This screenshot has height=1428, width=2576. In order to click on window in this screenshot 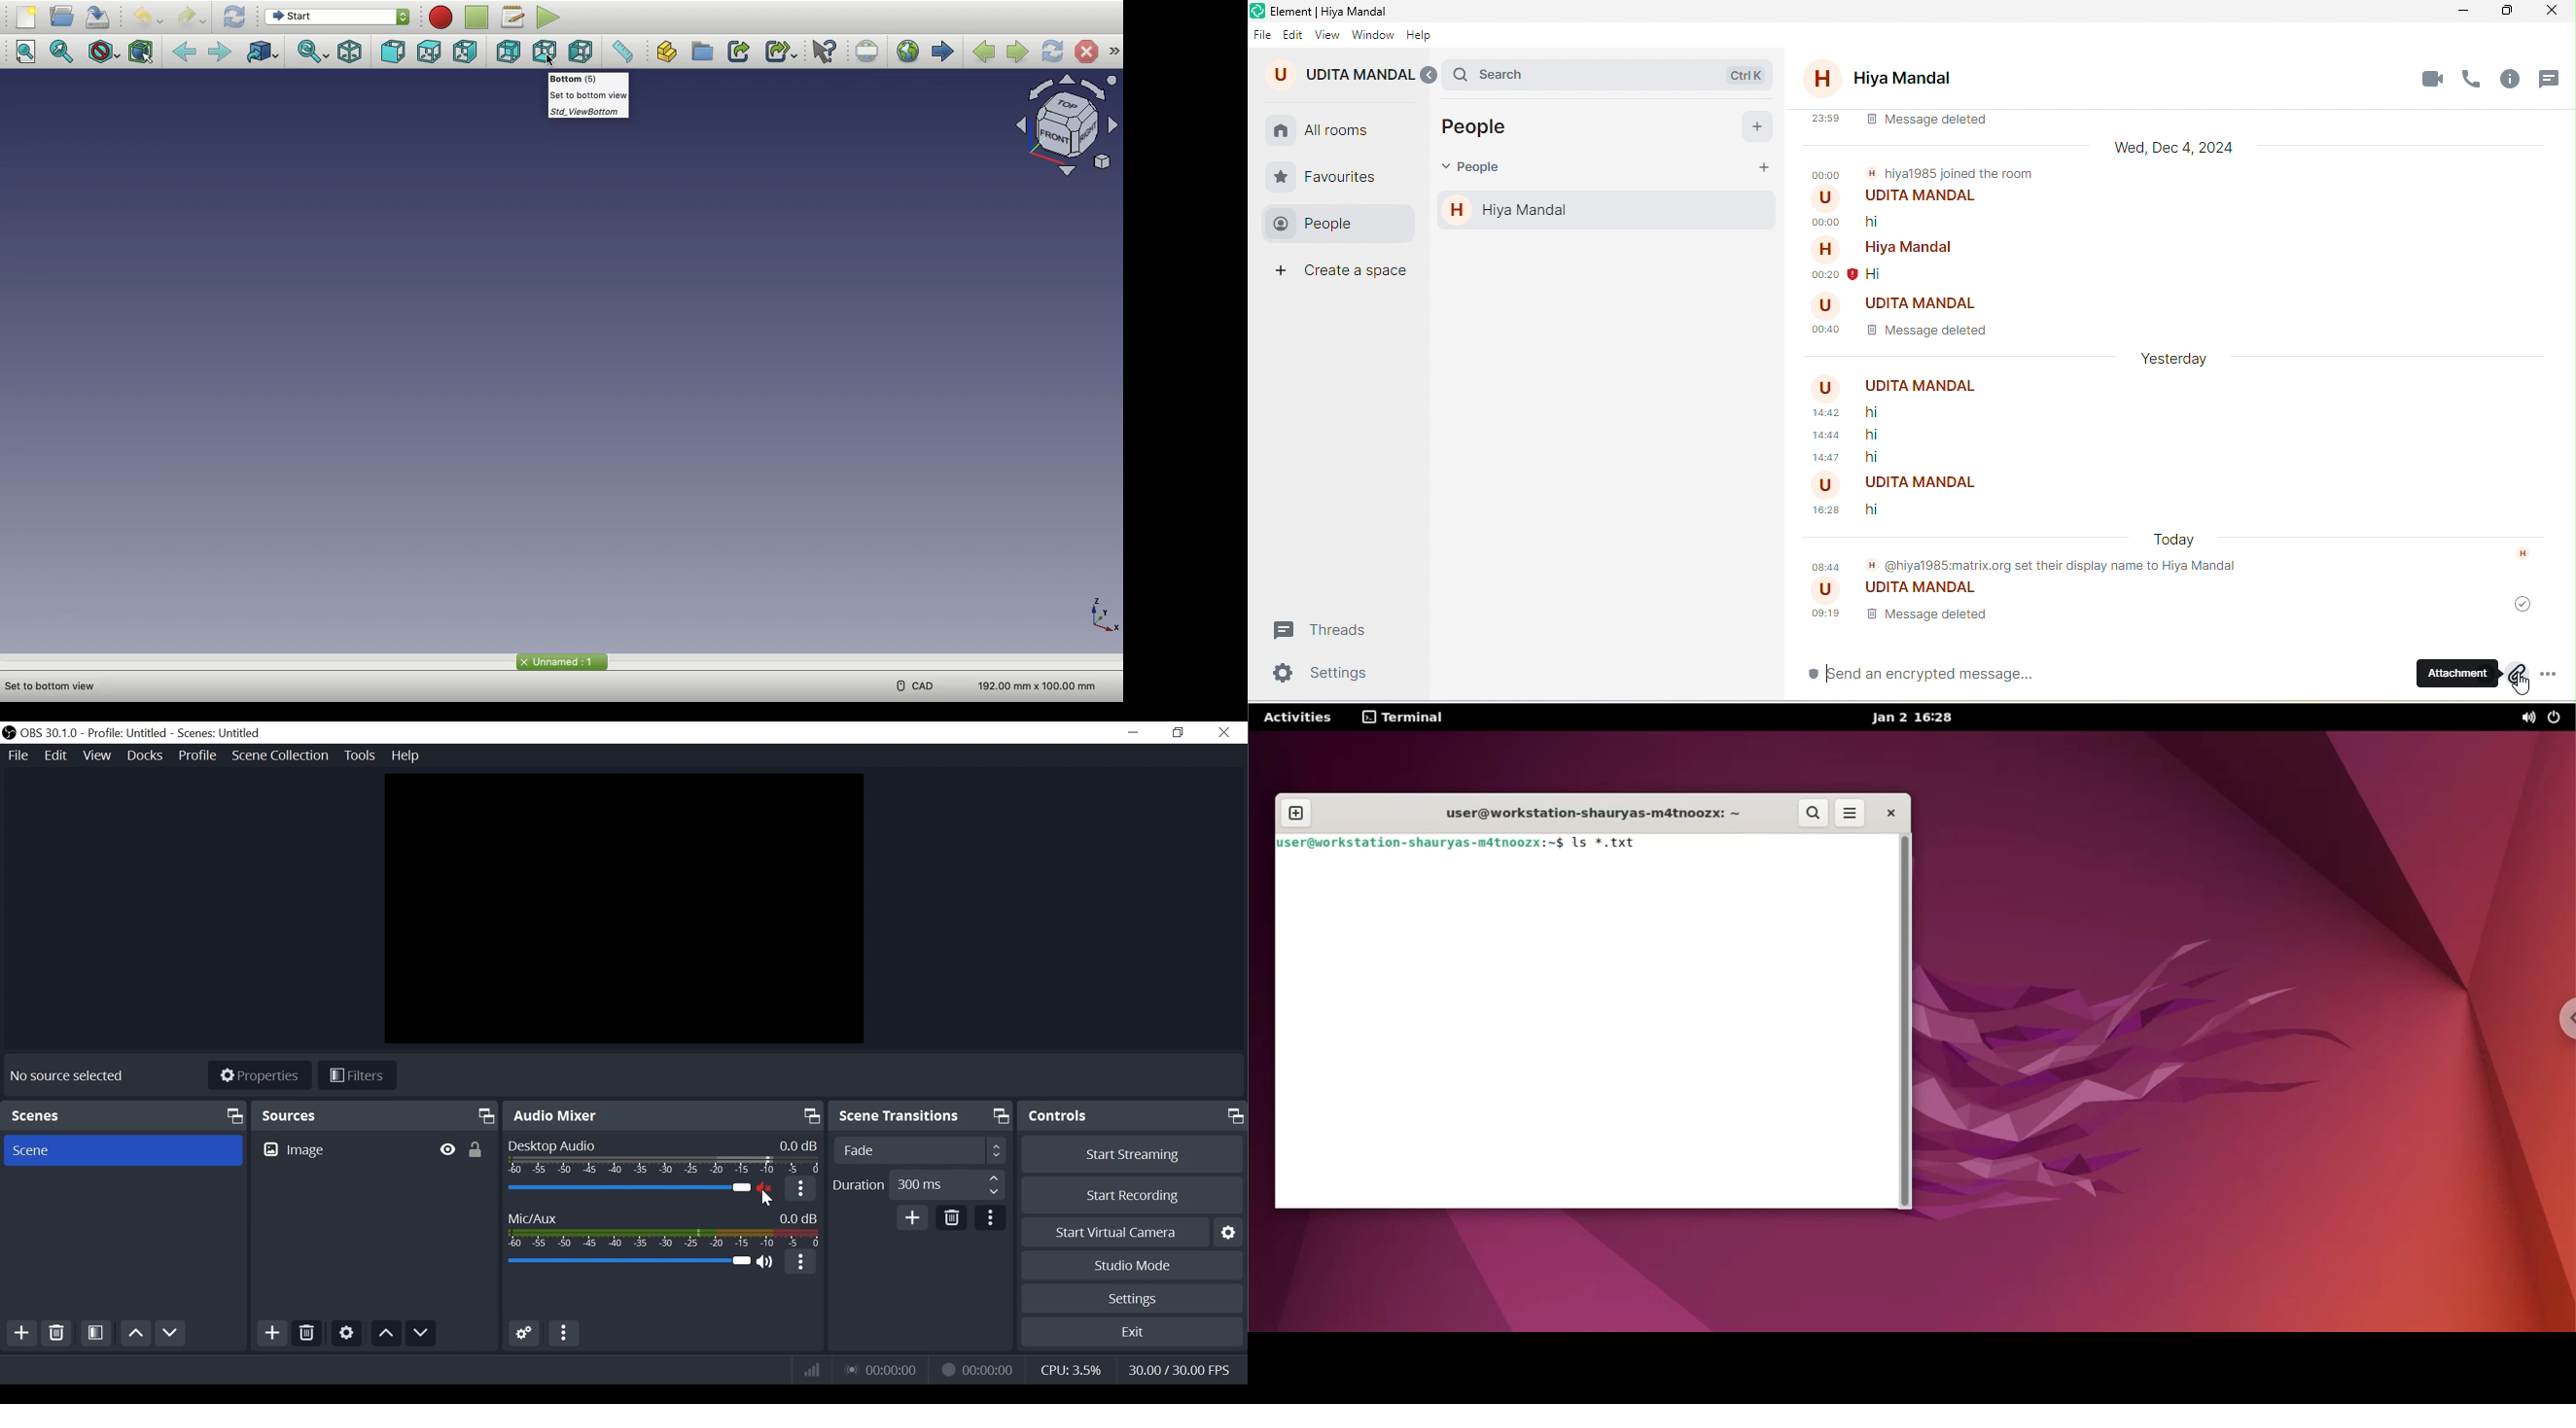, I will do `click(1373, 33)`.